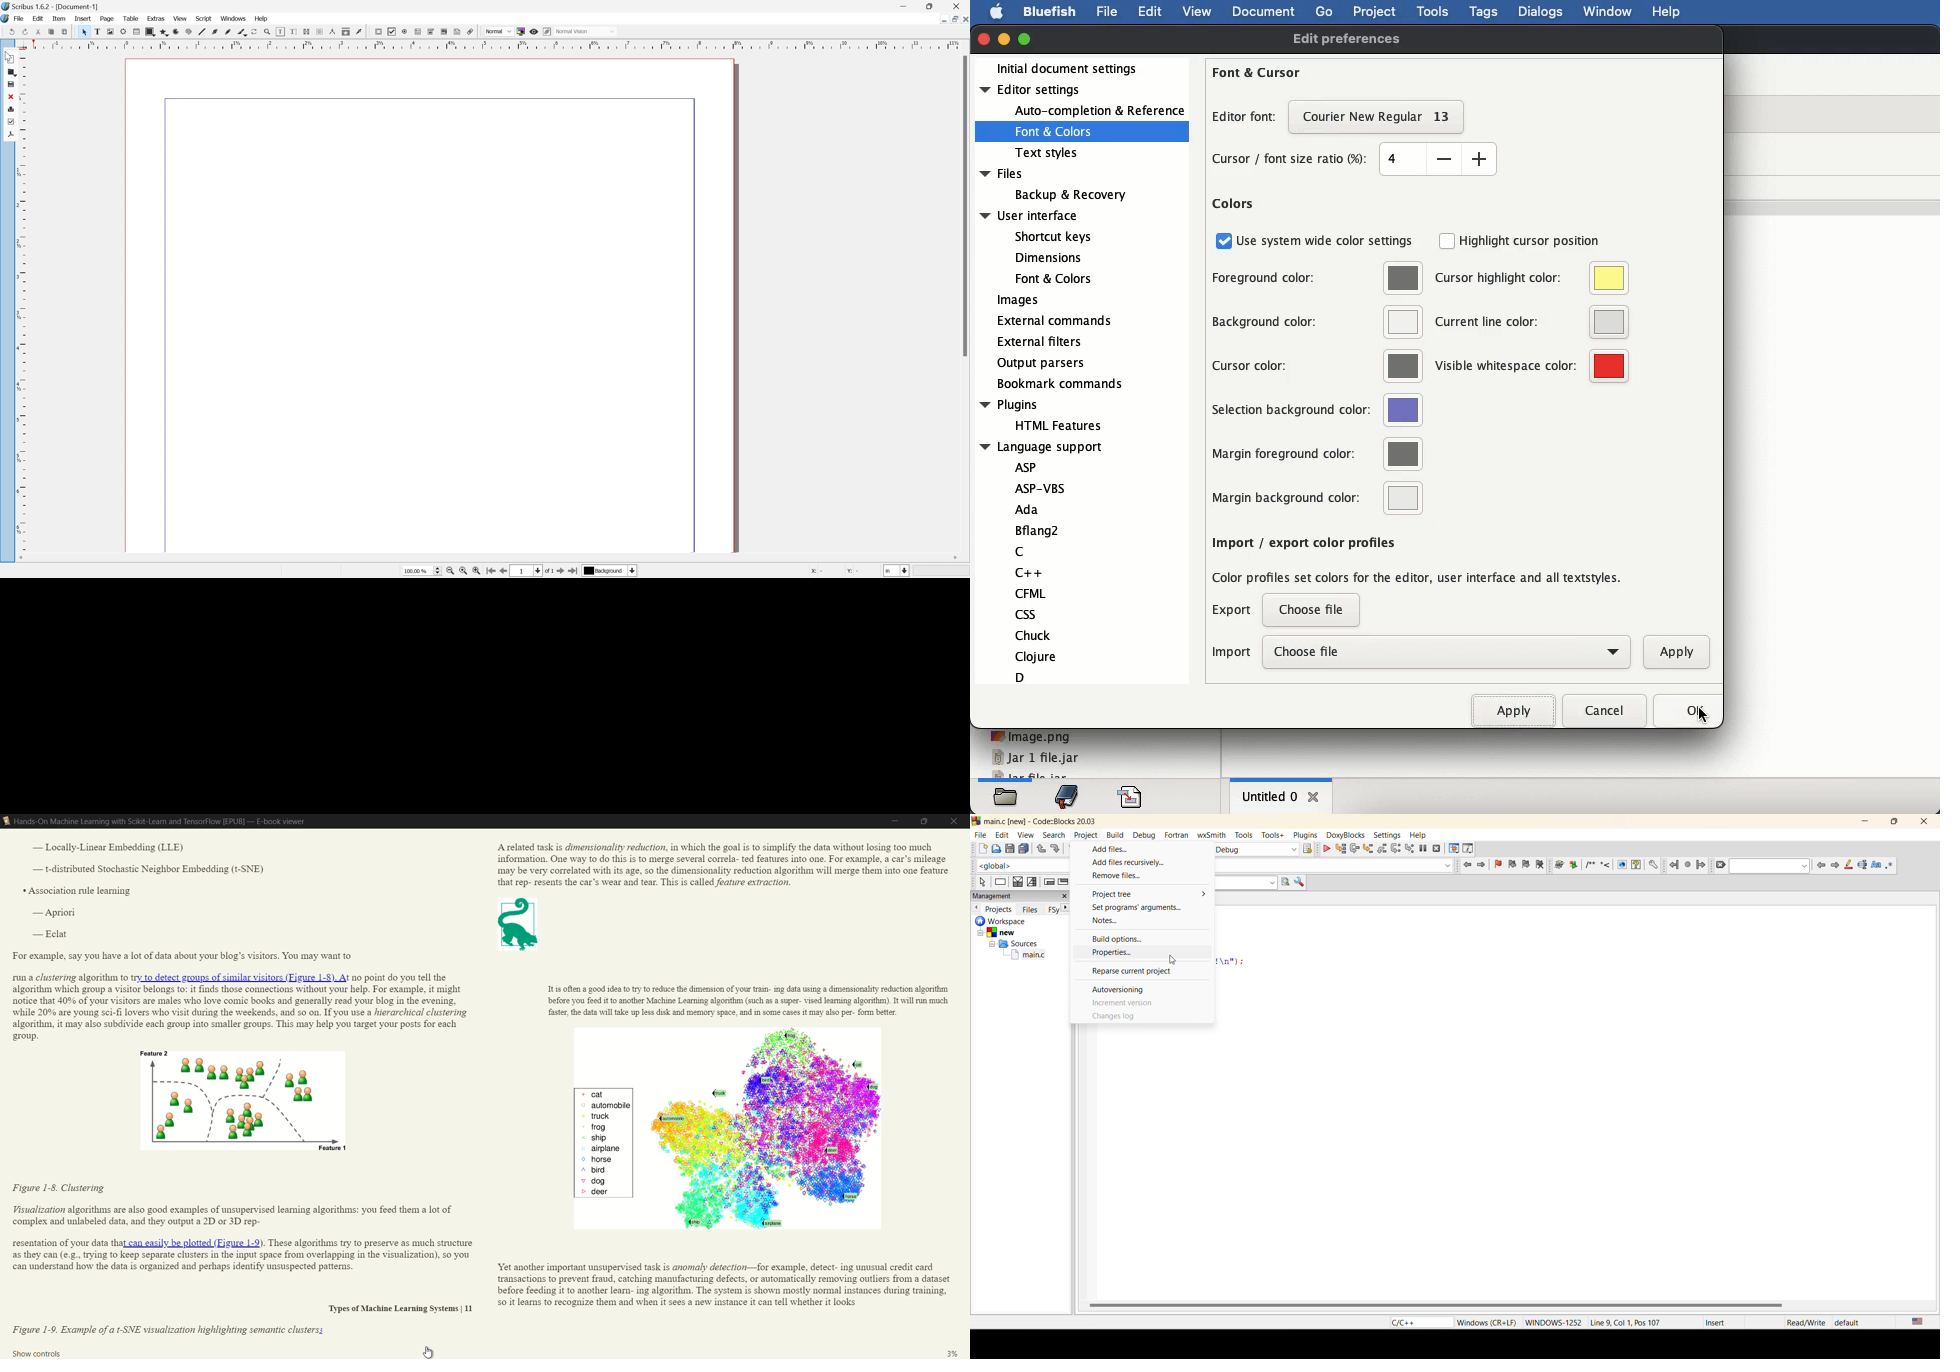 Image resolution: width=1960 pixels, height=1372 pixels. What do you see at coordinates (1018, 882) in the screenshot?
I see `decision` at bounding box center [1018, 882].